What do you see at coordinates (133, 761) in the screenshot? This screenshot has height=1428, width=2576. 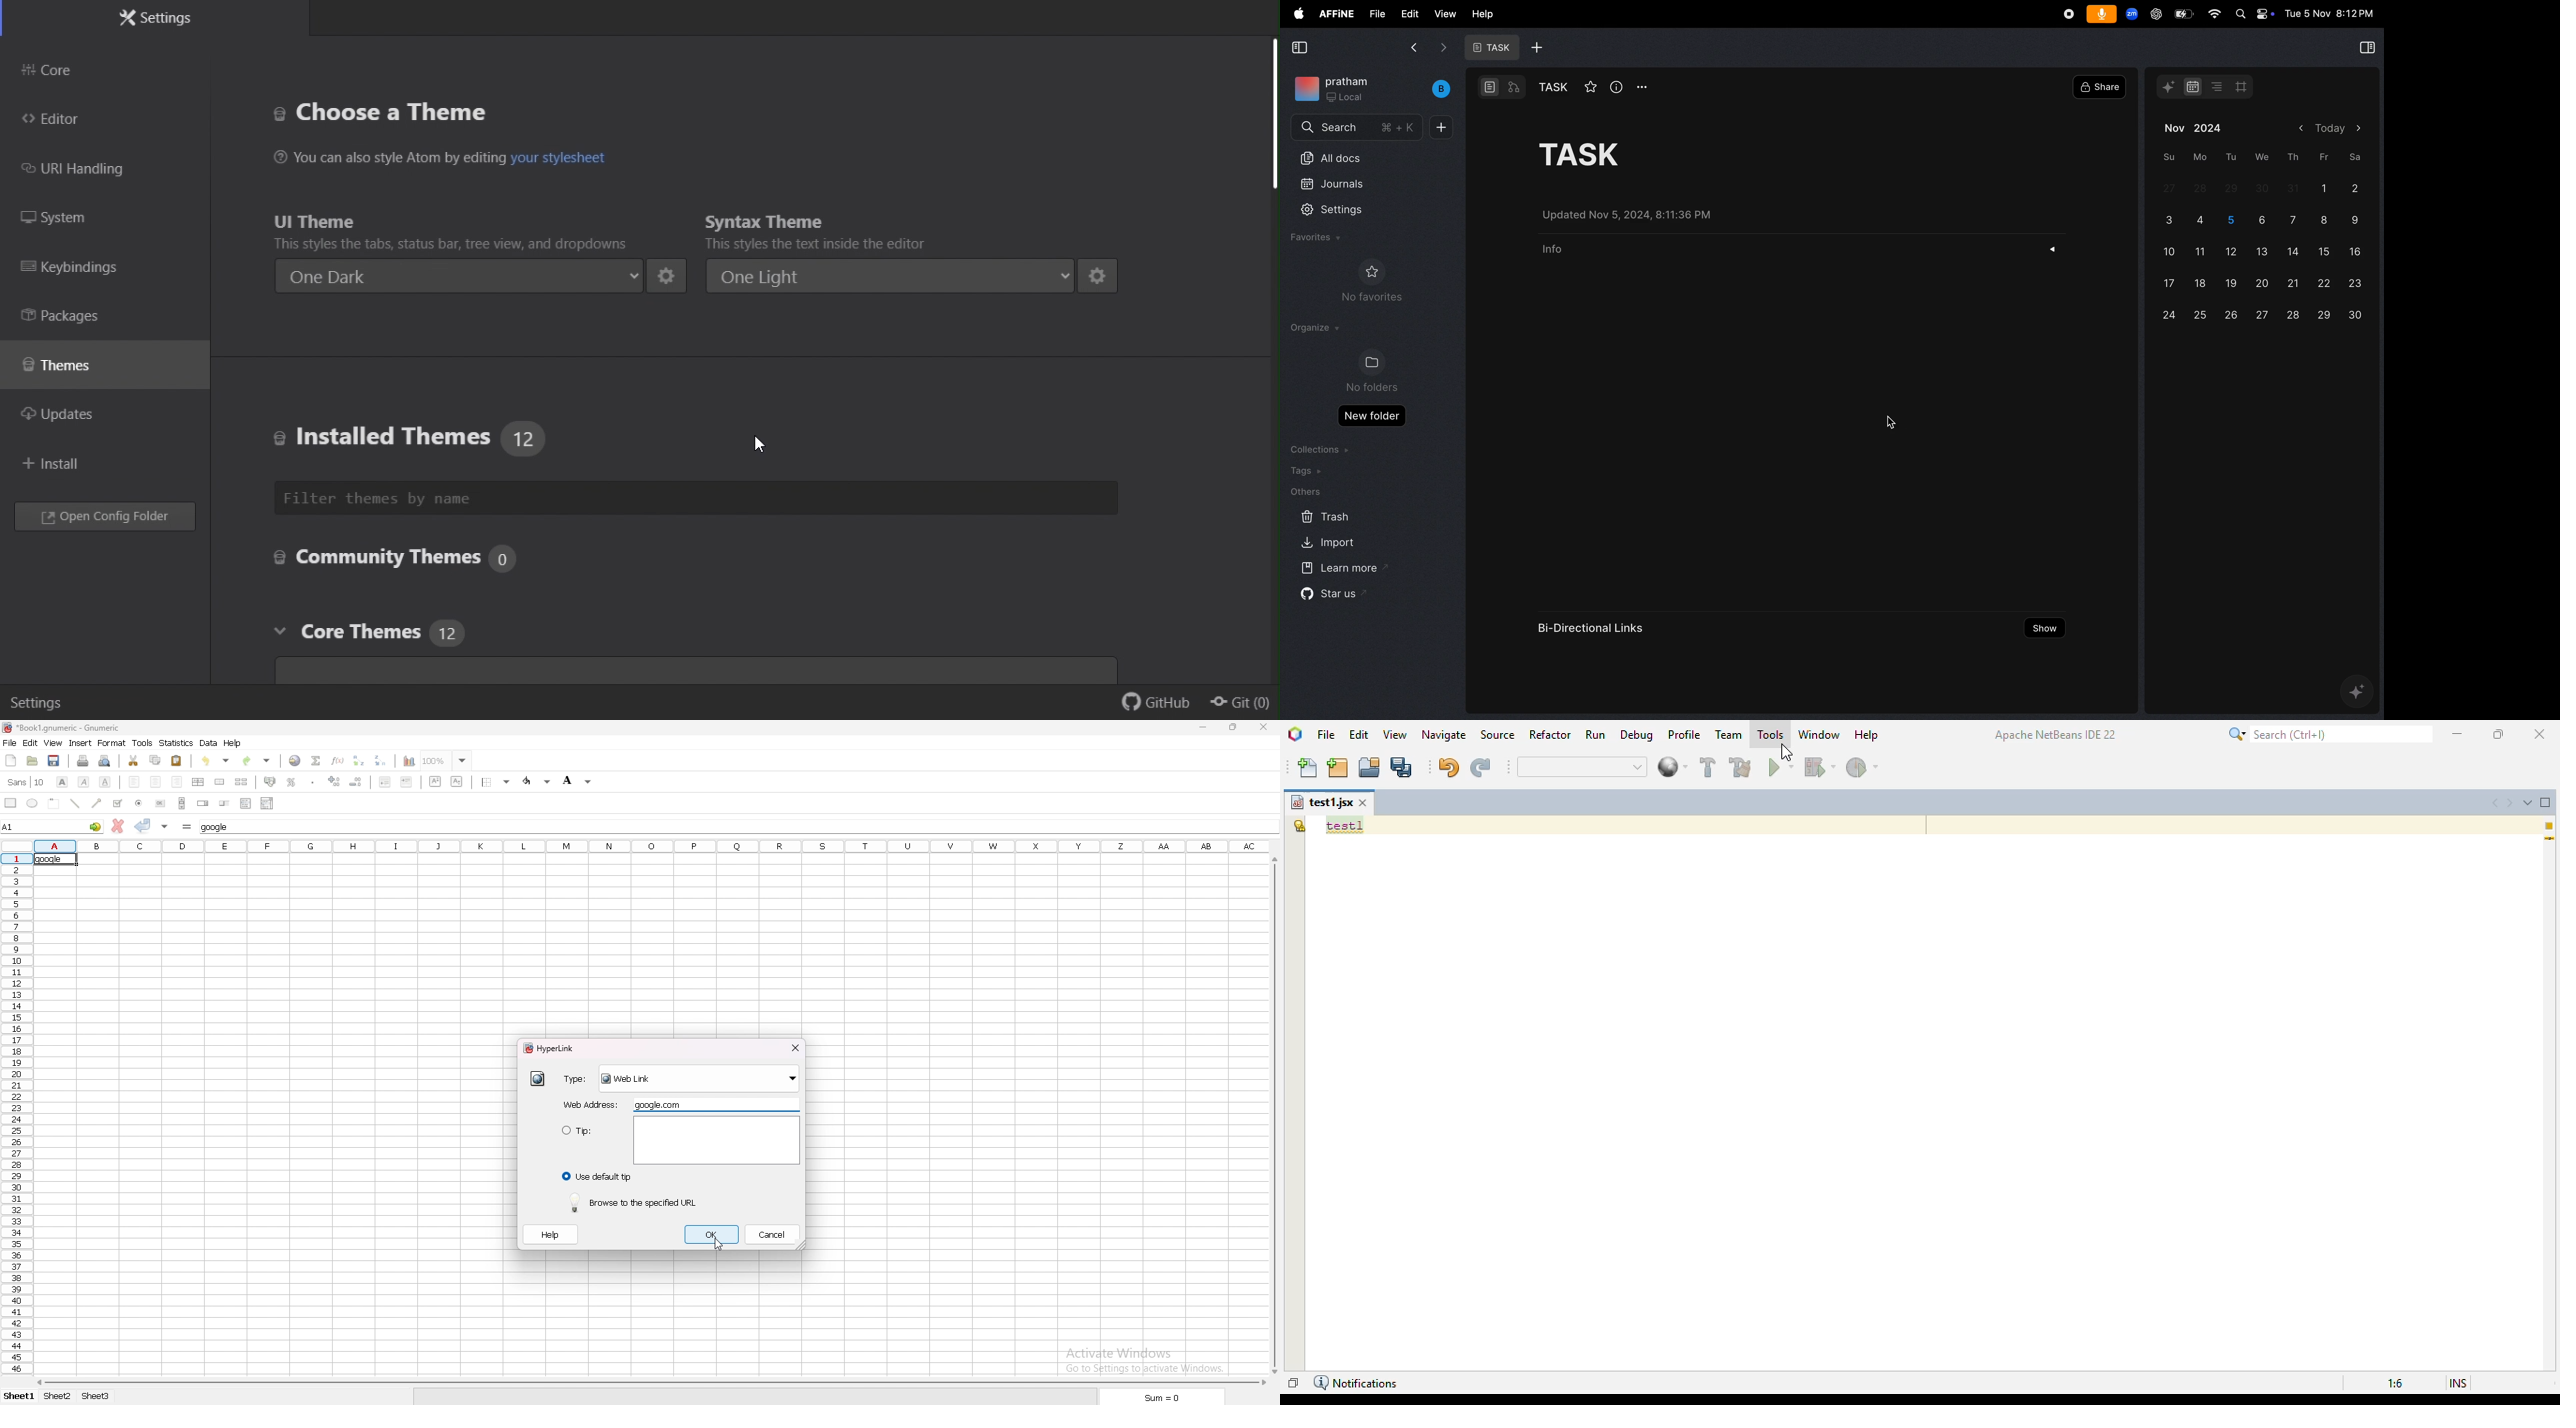 I see `cut` at bounding box center [133, 761].